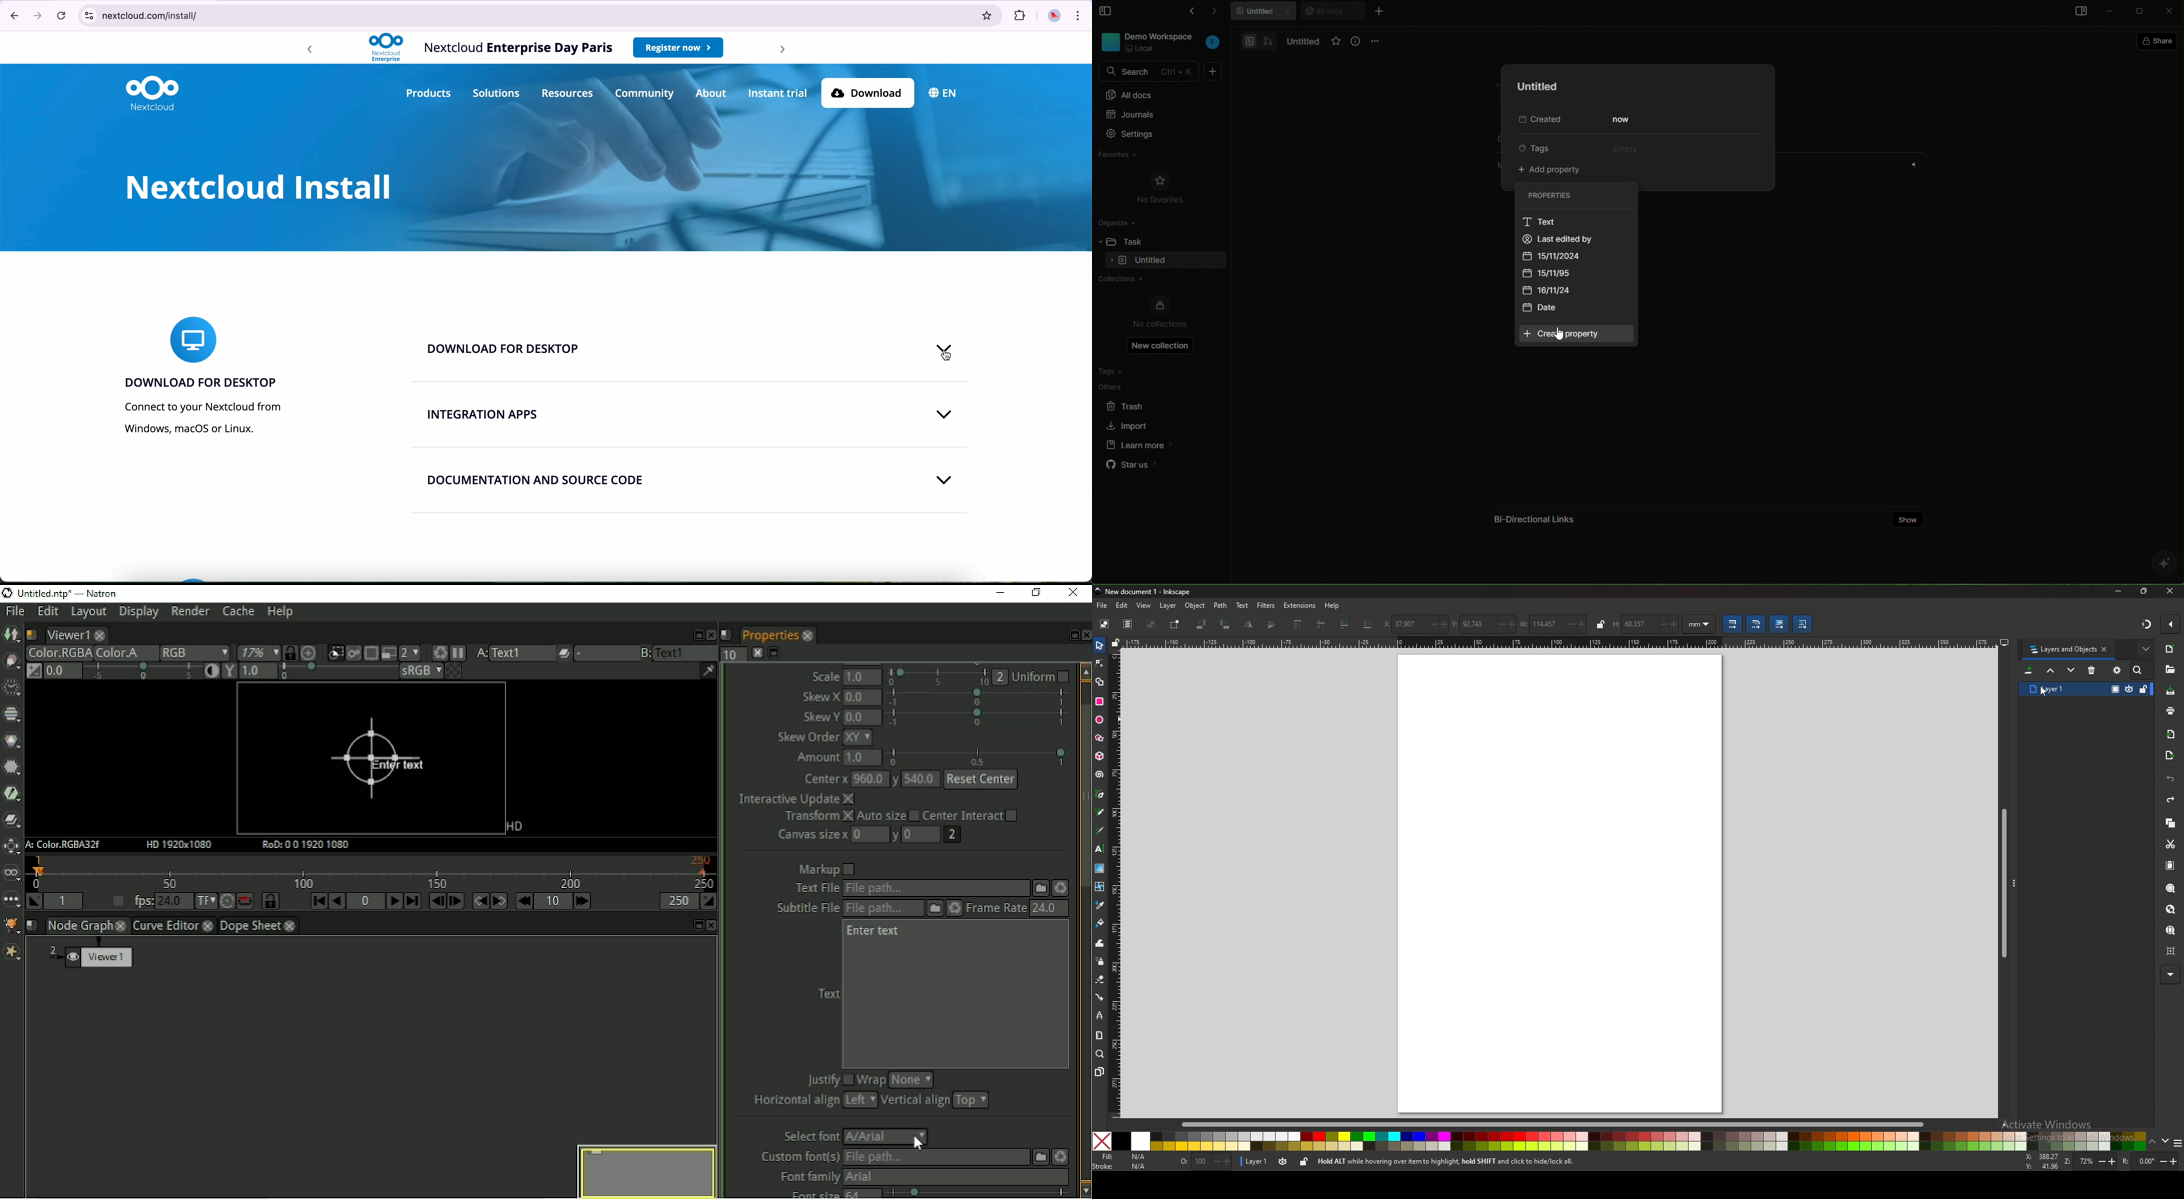 The image size is (2184, 1204). What do you see at coordinates (1511, 624) in the screenshot?
I see `increase` at bounding box center [1511, 624].